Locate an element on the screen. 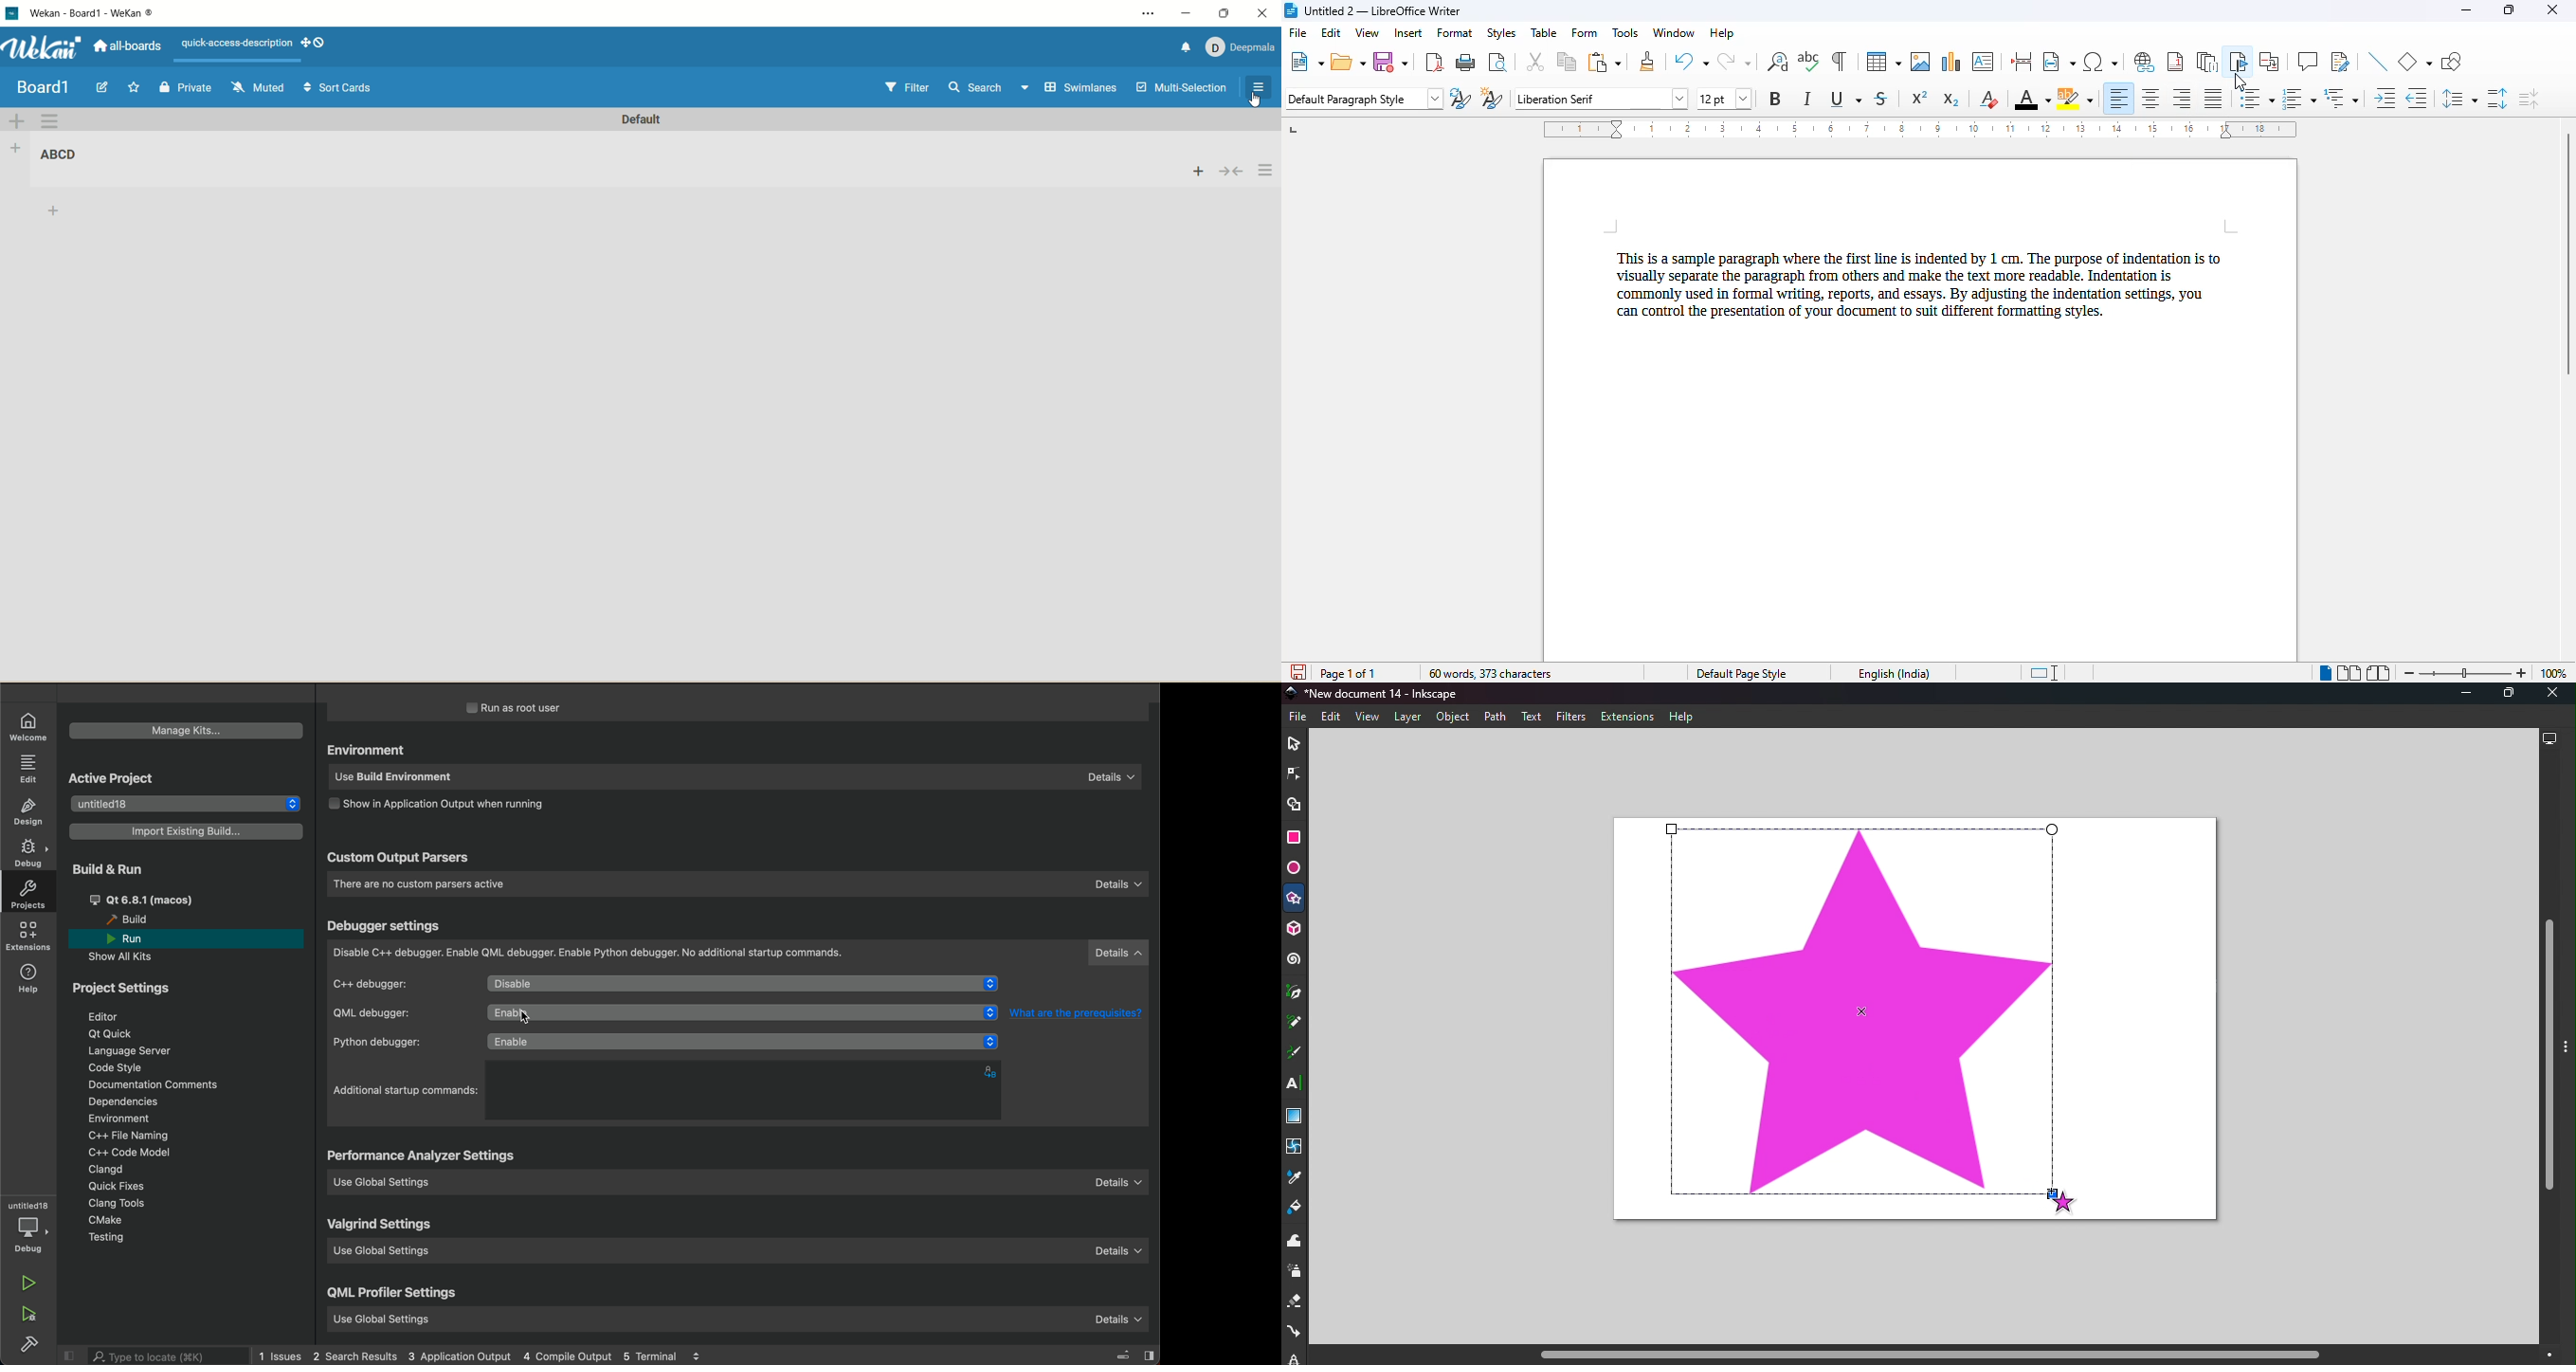 The width and height of the screenshot is (2576, 1372). wekan-wekan is located at coordinates (91, 13).